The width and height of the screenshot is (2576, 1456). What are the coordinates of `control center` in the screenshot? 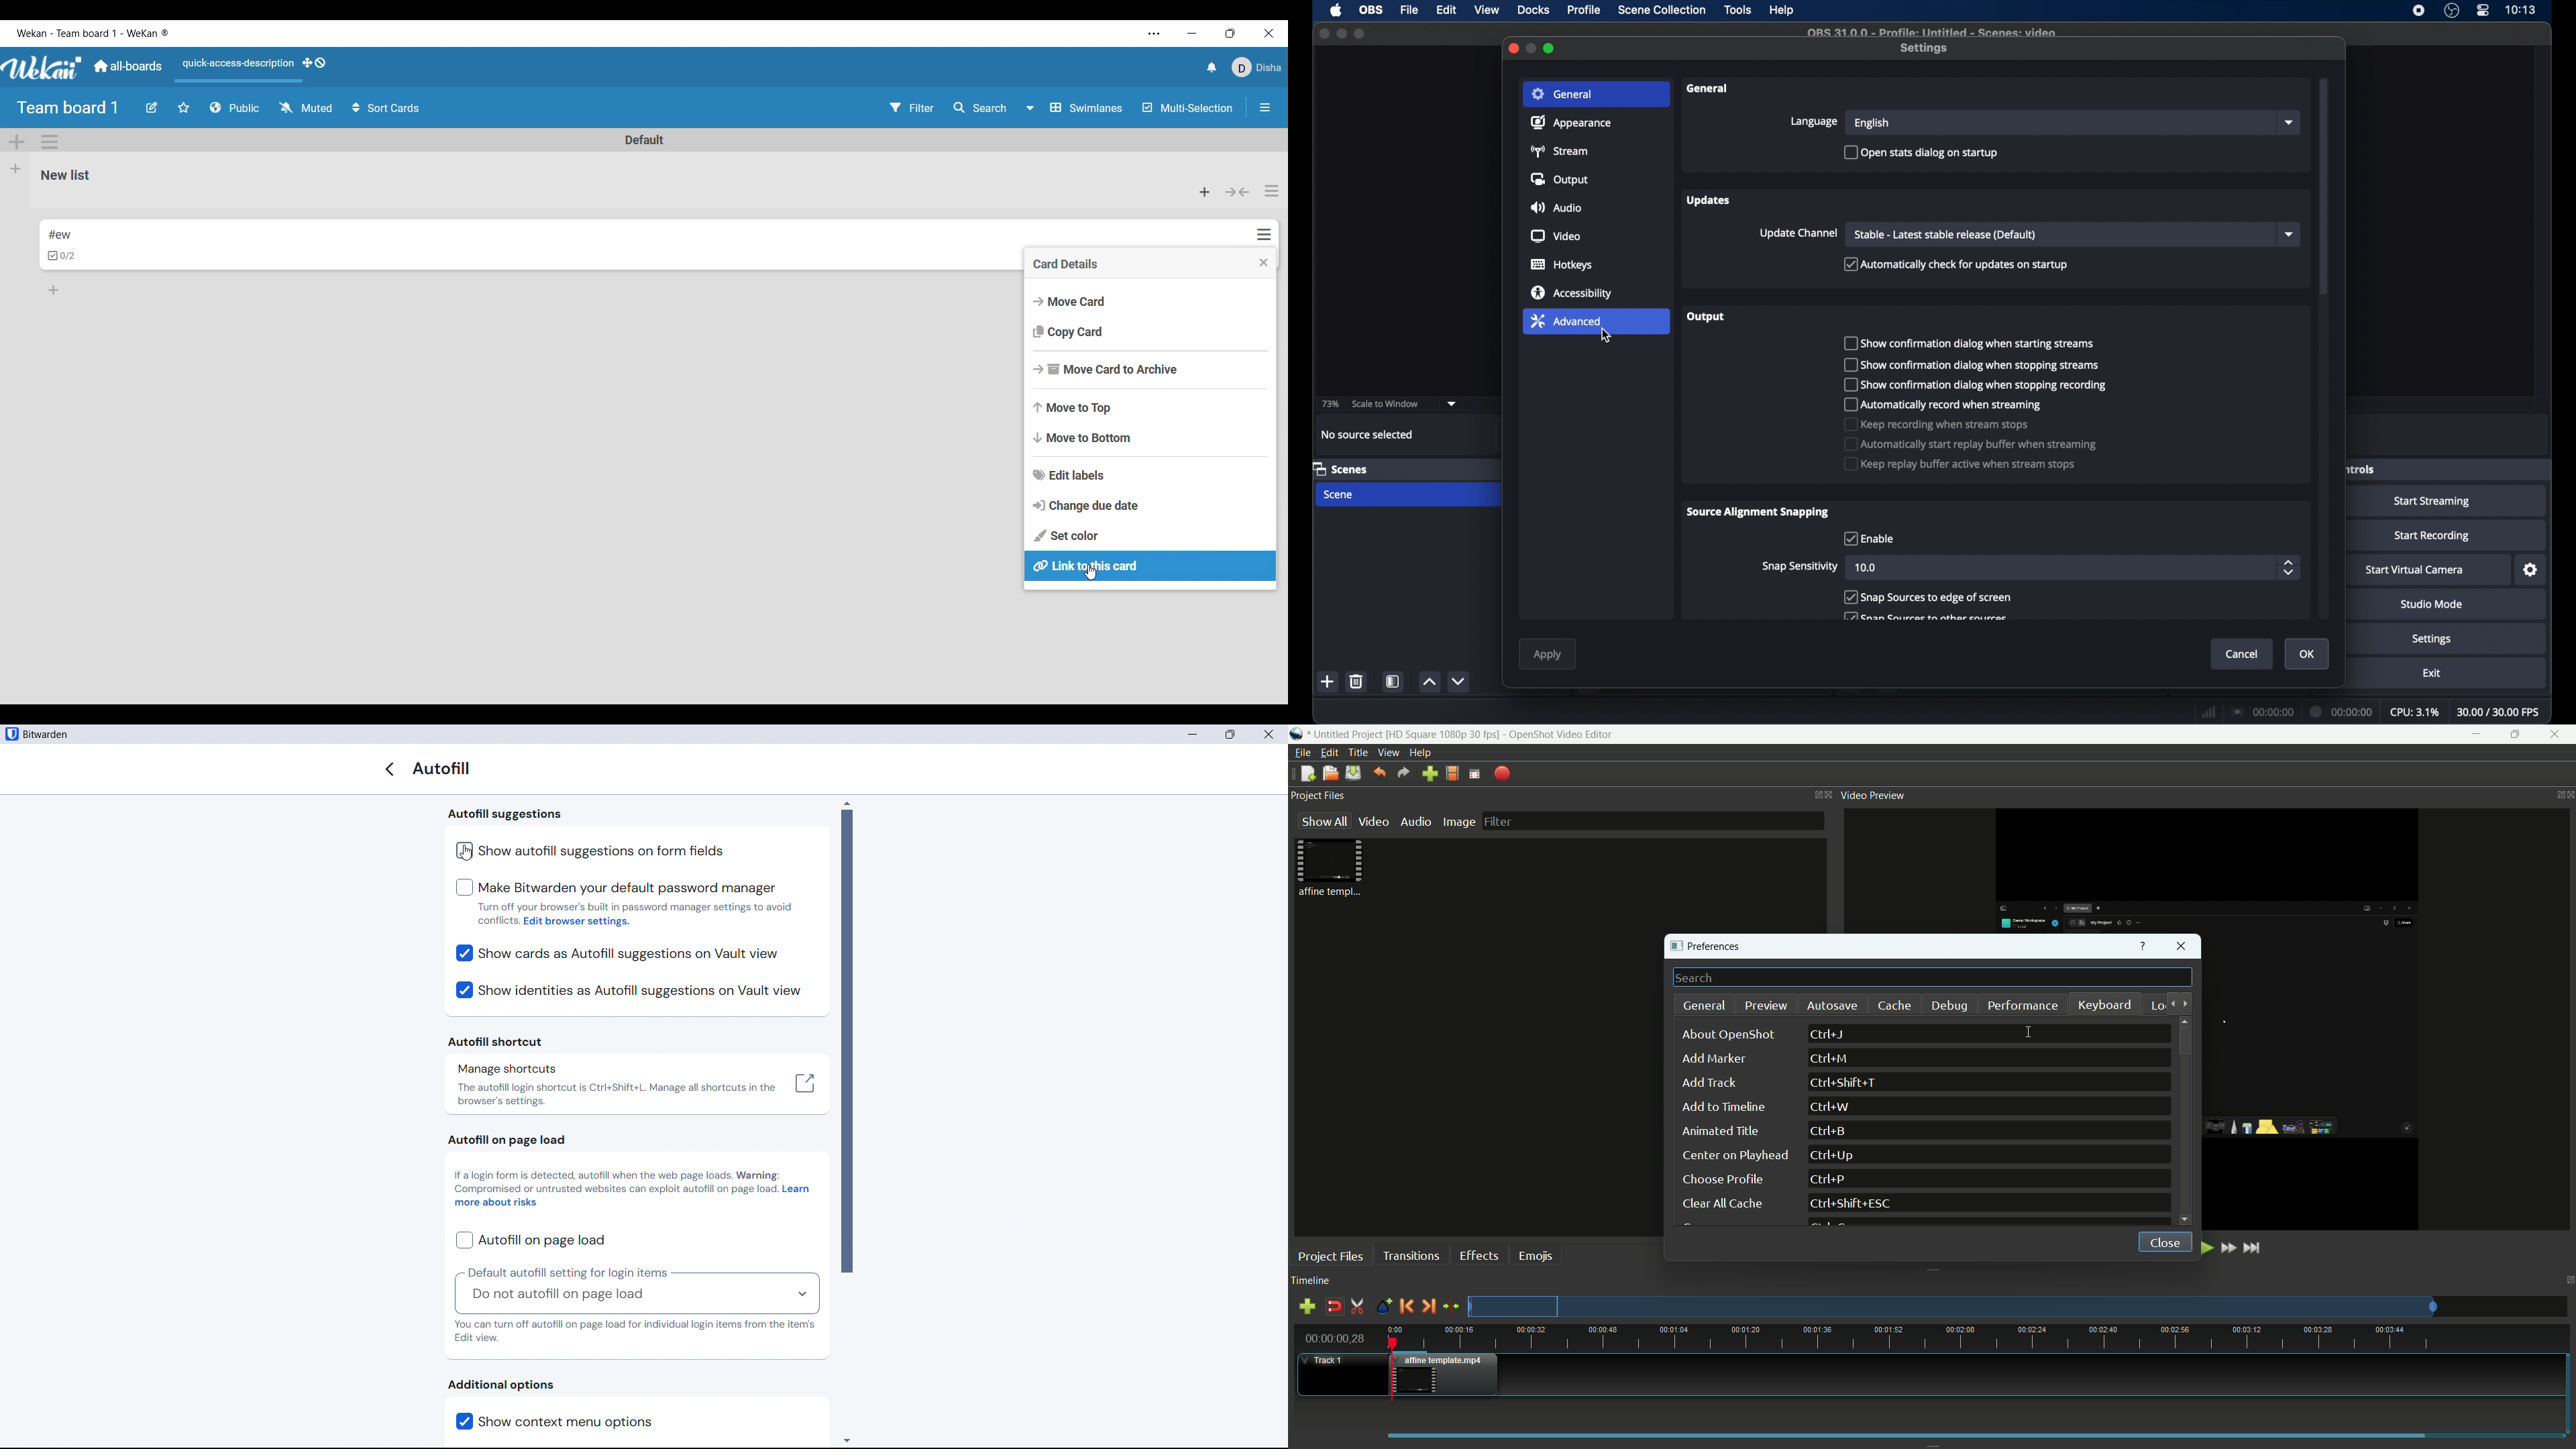 It's located at (2482, 11).